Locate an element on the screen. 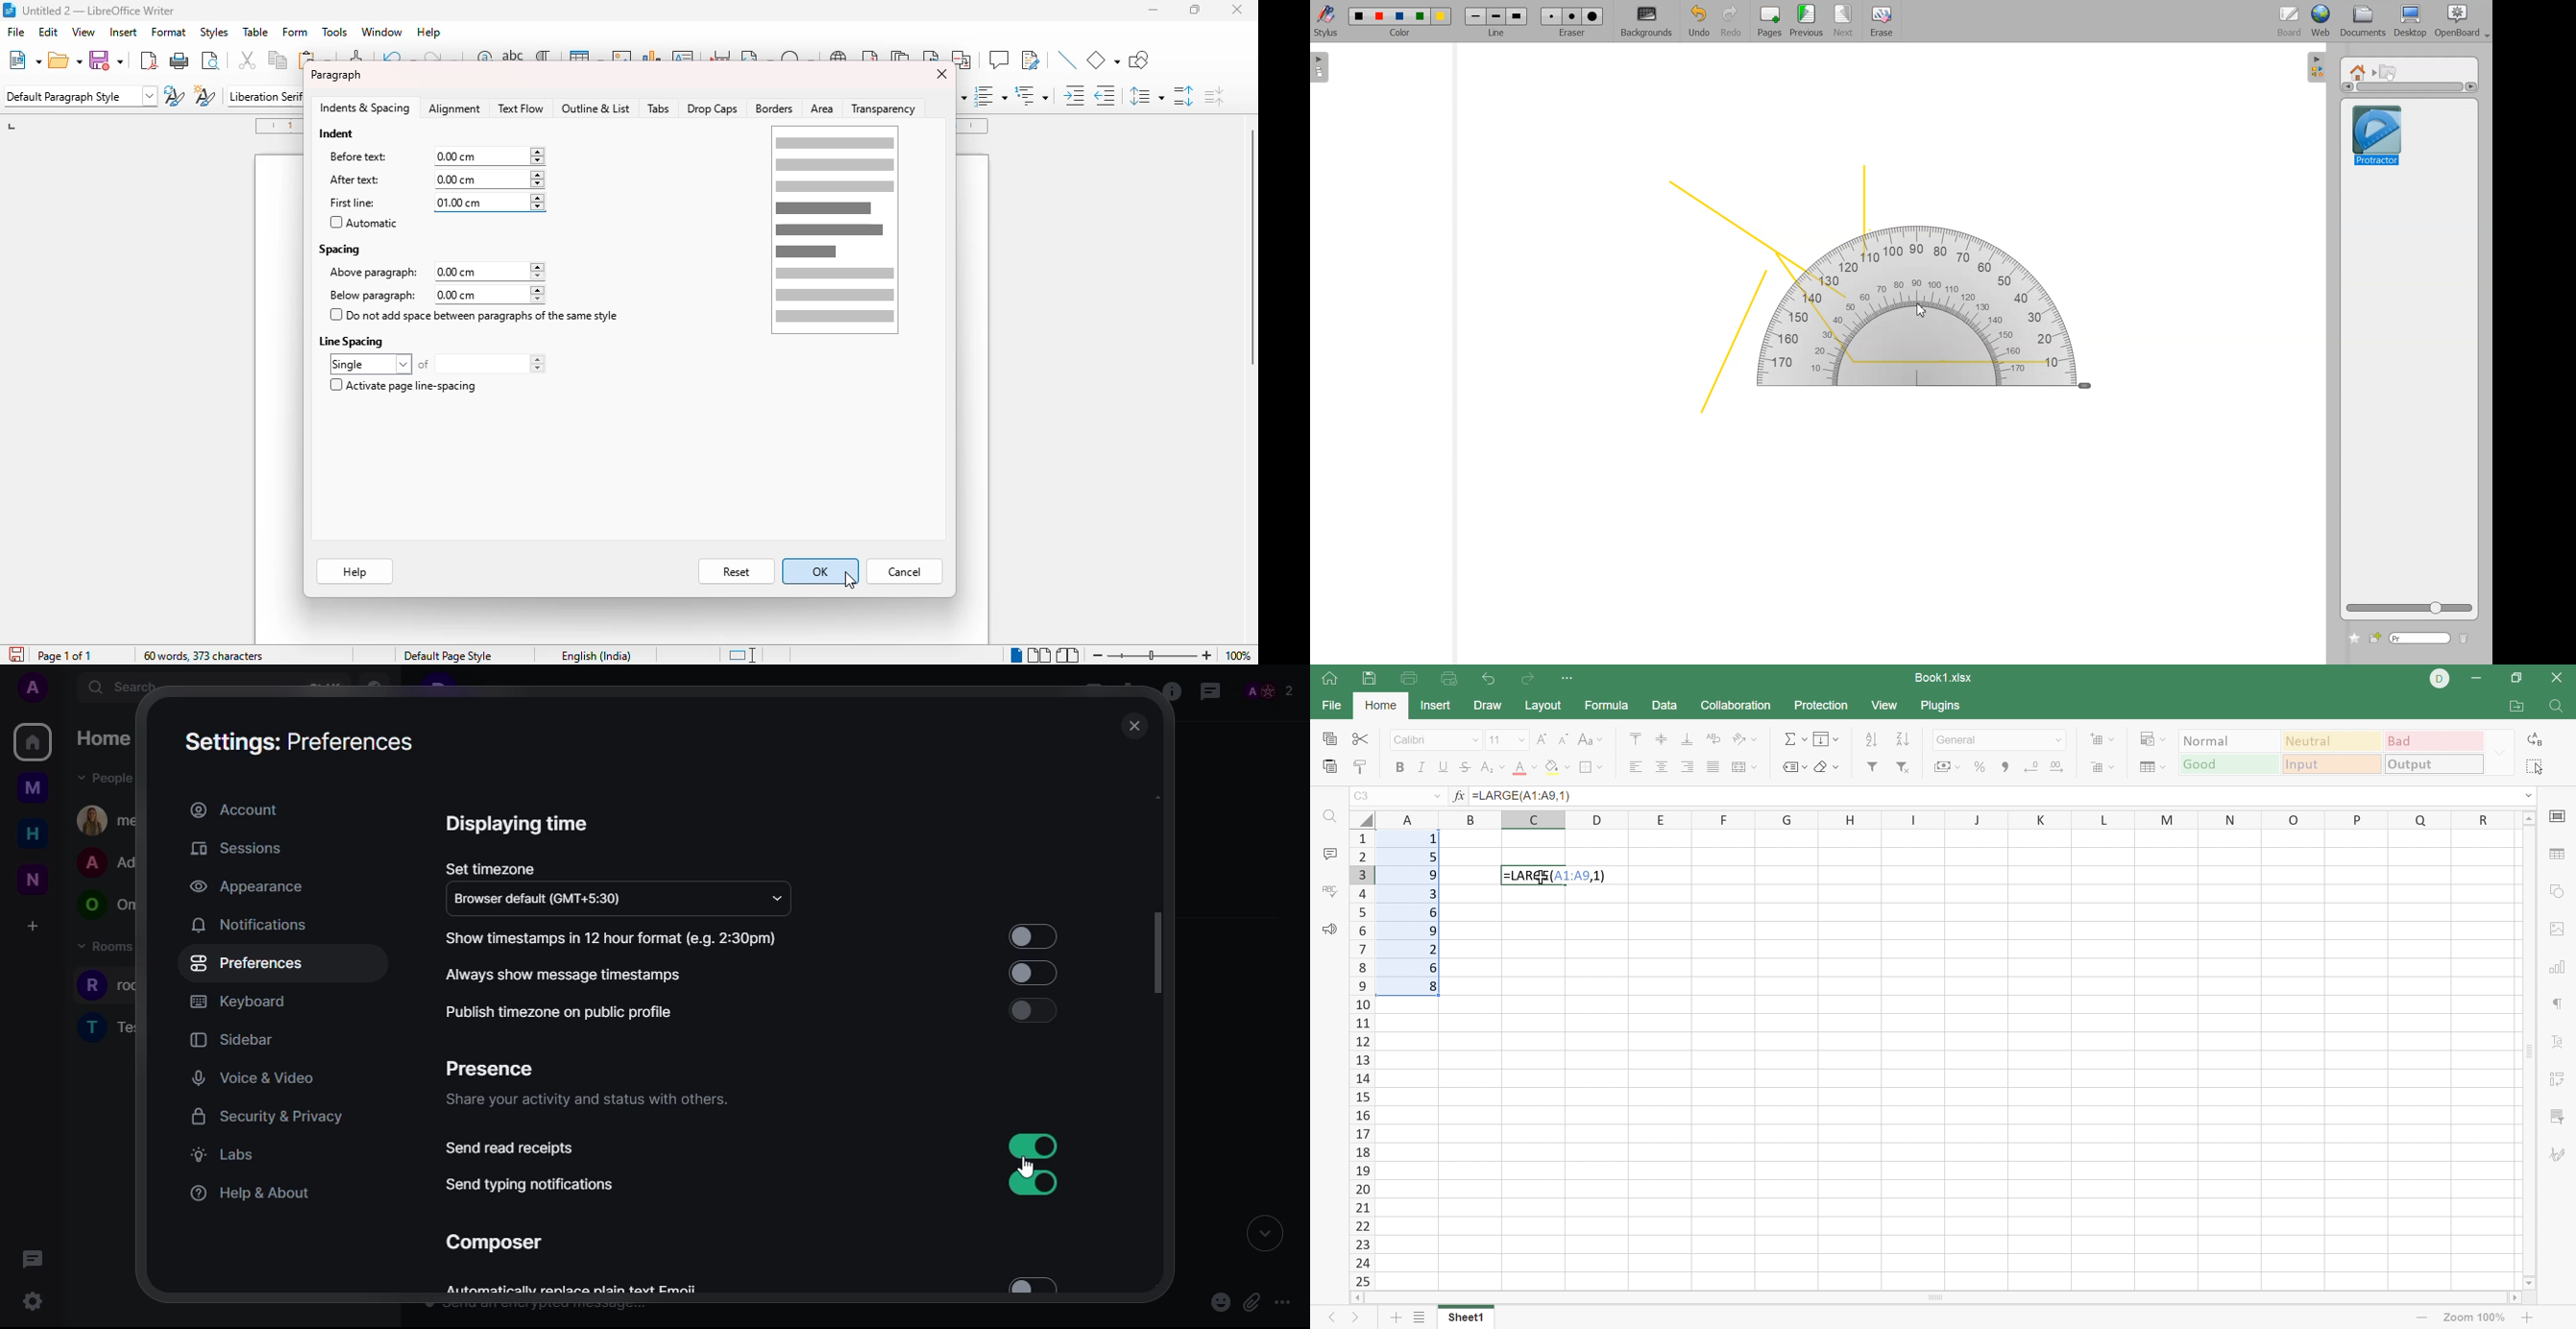 The height and width of the screenshot is (1344, 2576). Insert is located at coordinates (1437, 707).